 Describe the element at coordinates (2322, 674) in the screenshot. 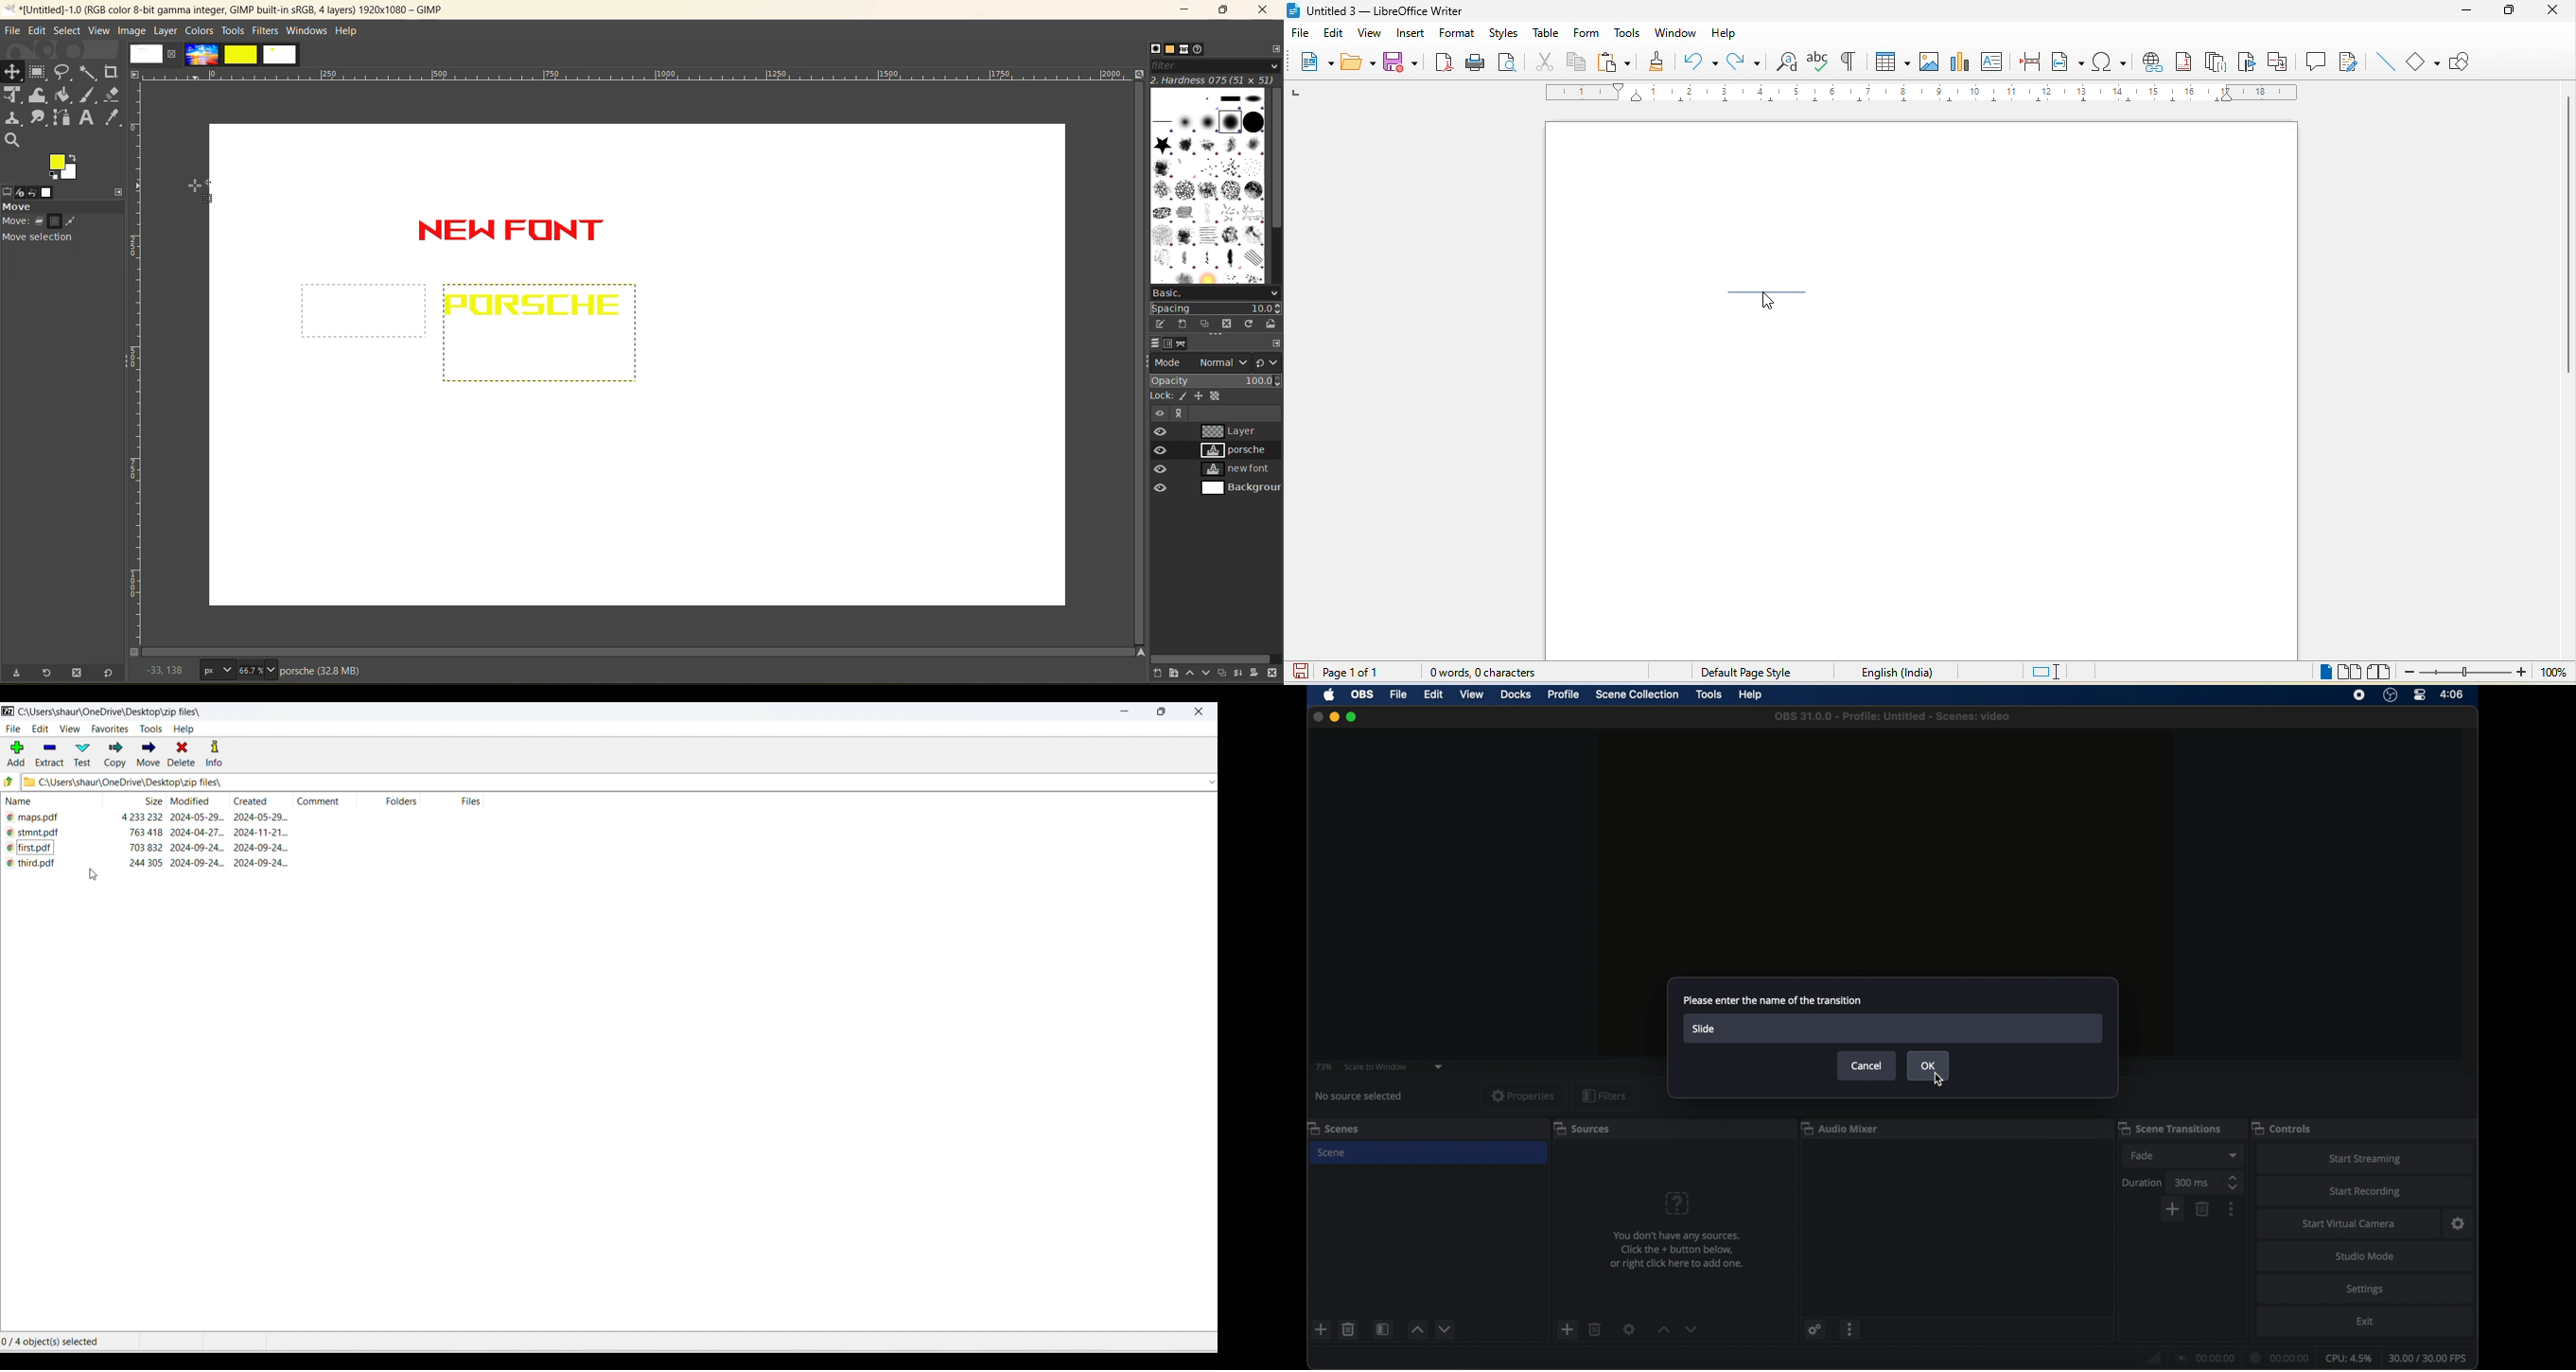

I see `single page view` at that location.